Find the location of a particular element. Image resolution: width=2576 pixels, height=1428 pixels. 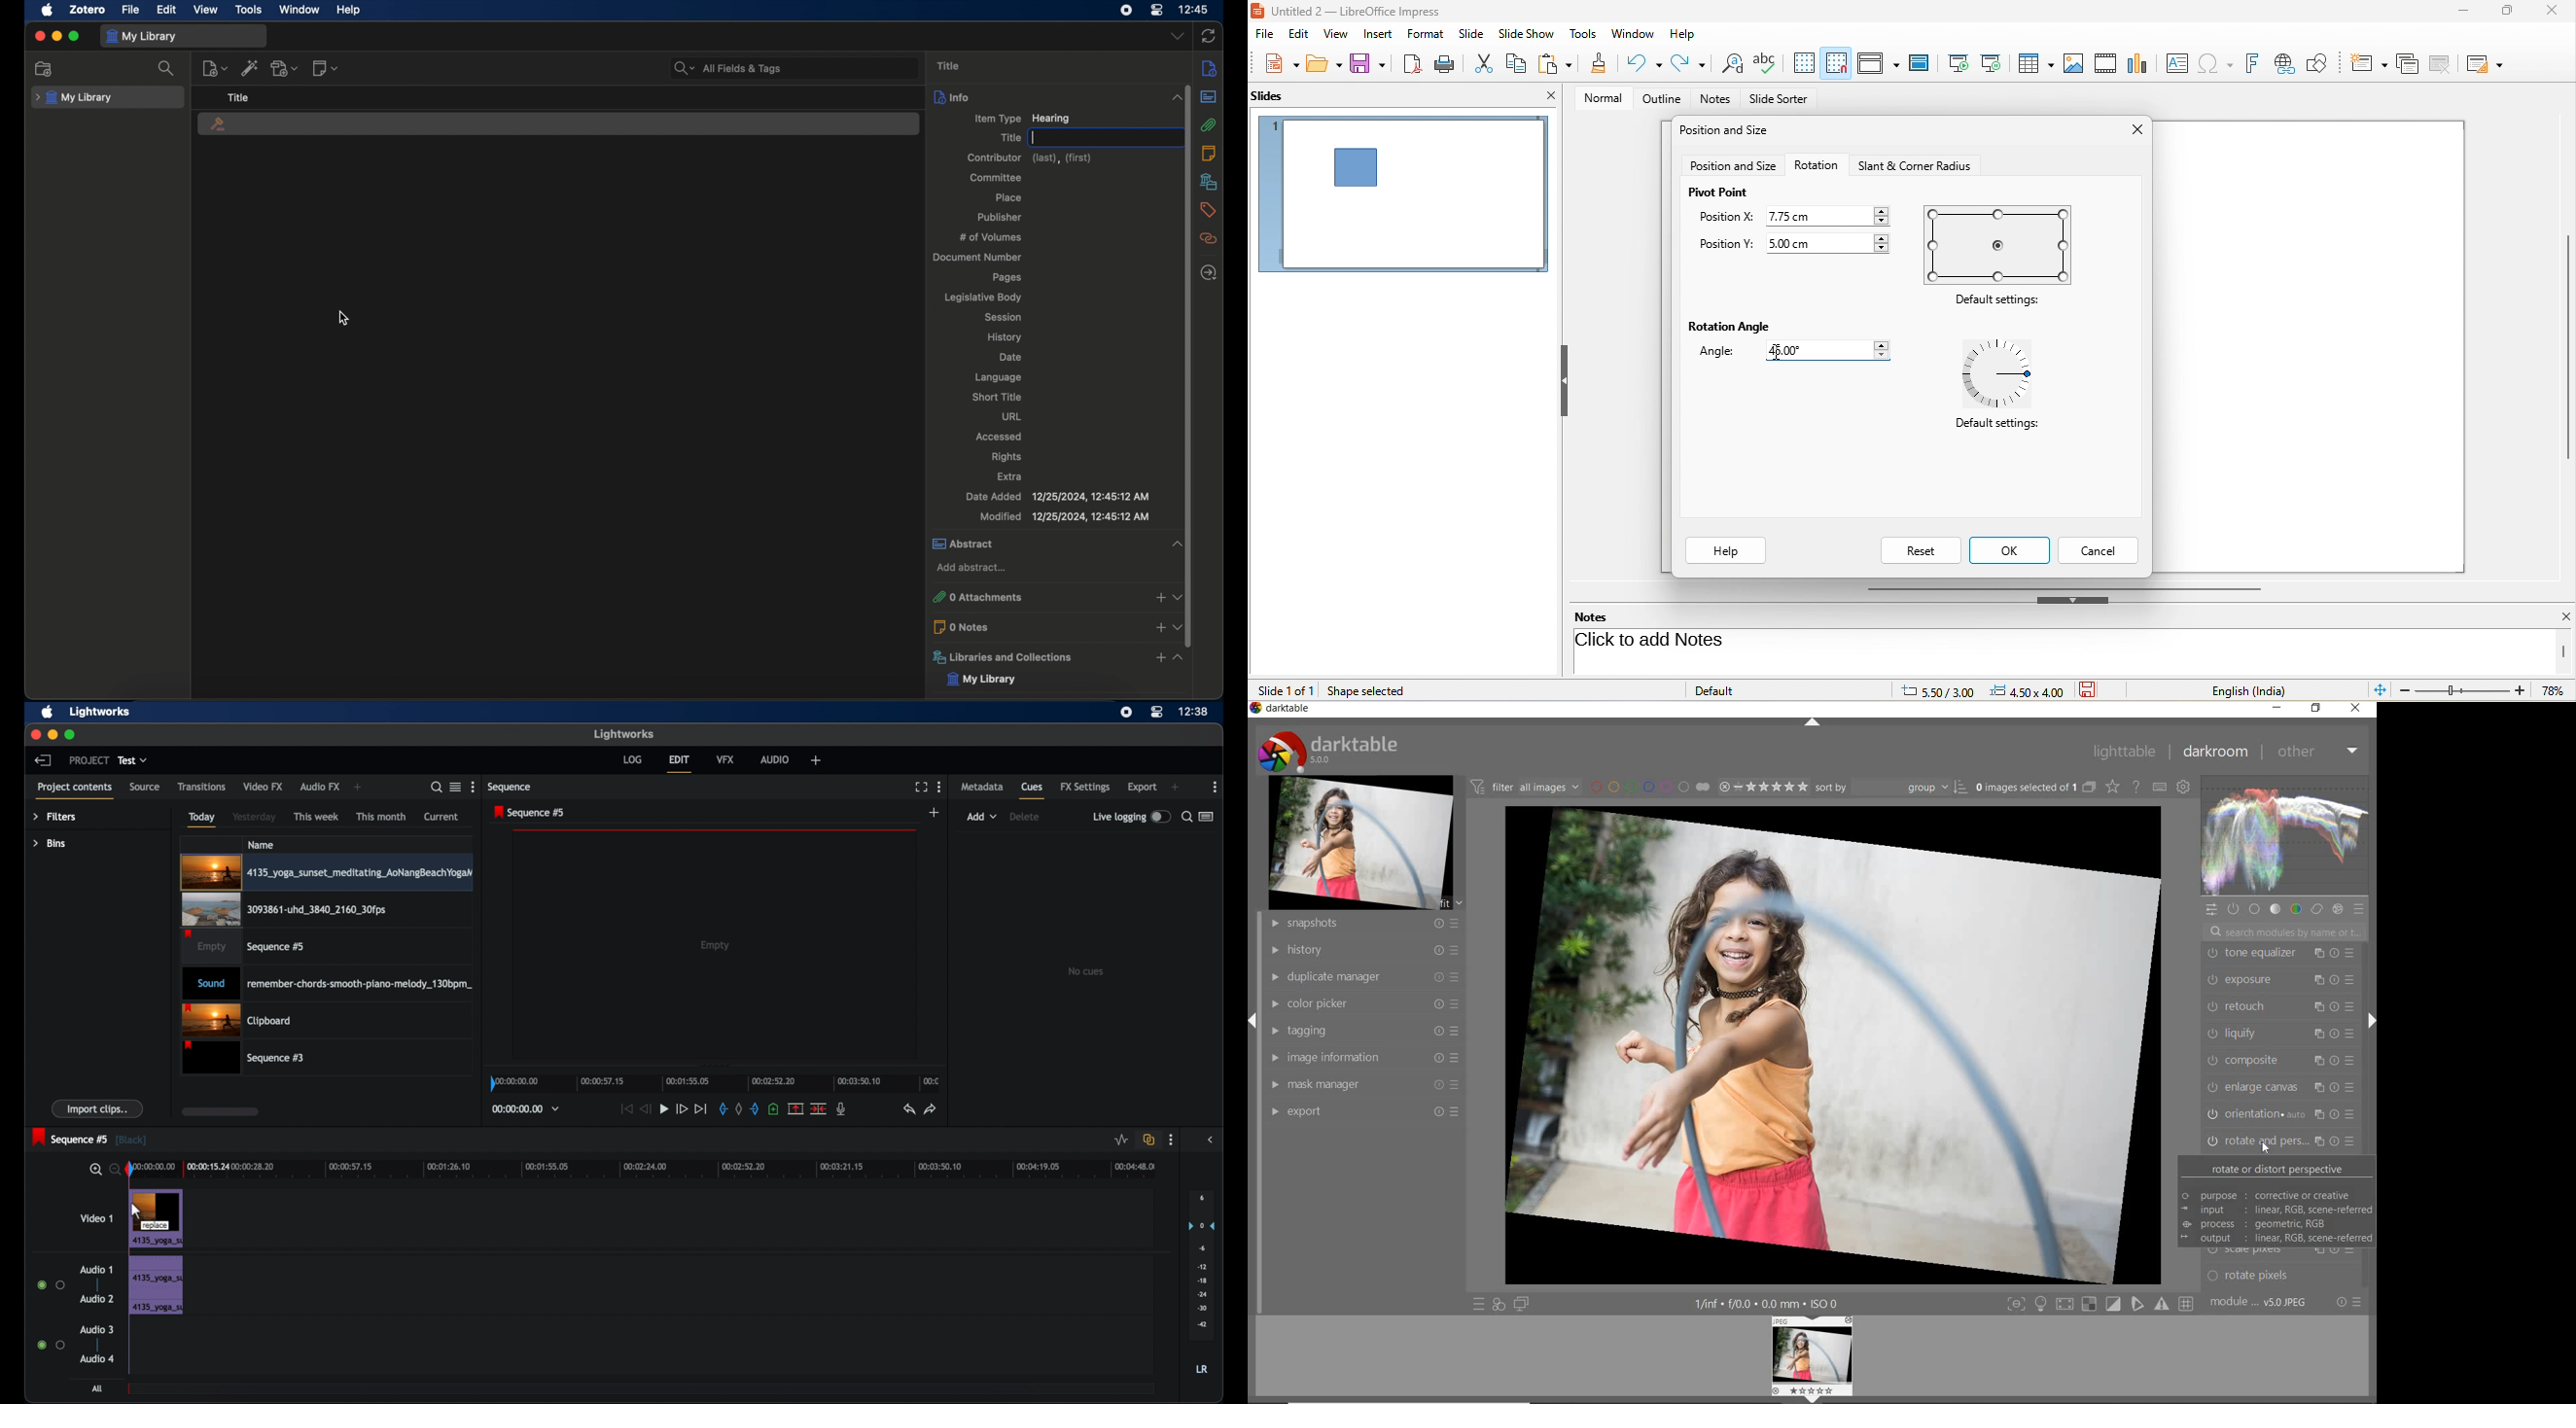

window is located at coordinates (1633, 35).